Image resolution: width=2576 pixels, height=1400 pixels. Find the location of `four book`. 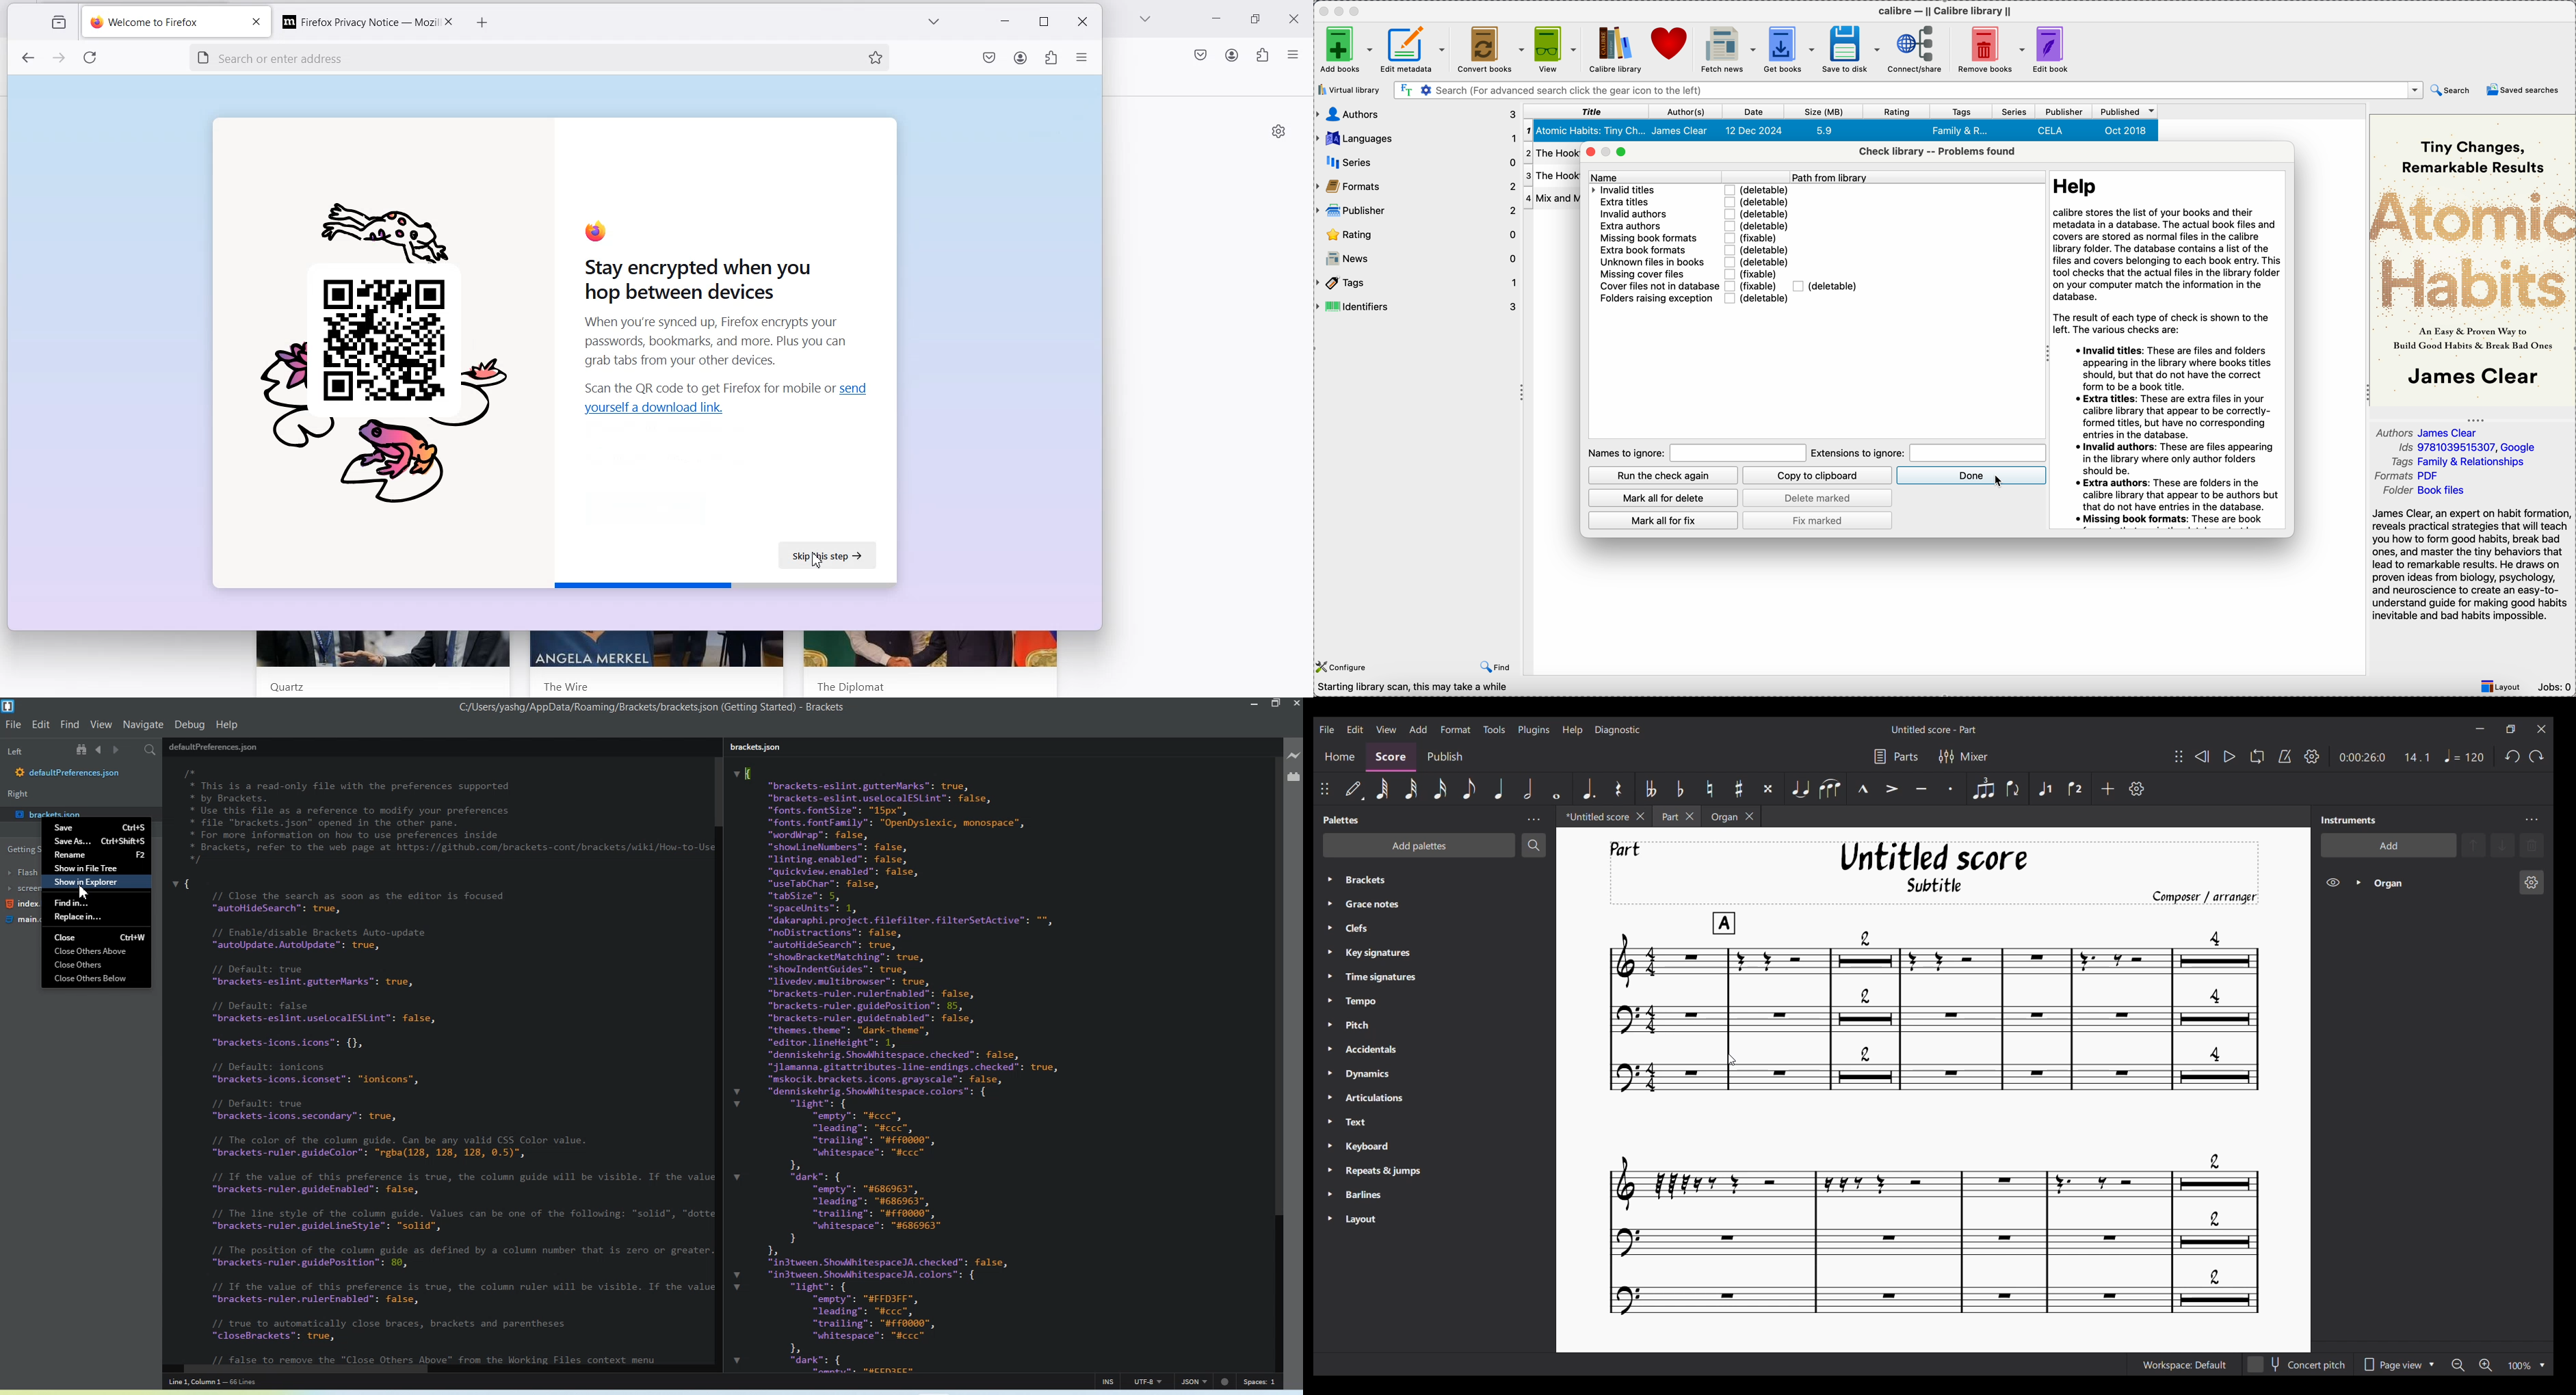

four book is located at coordinates (1551, 199).